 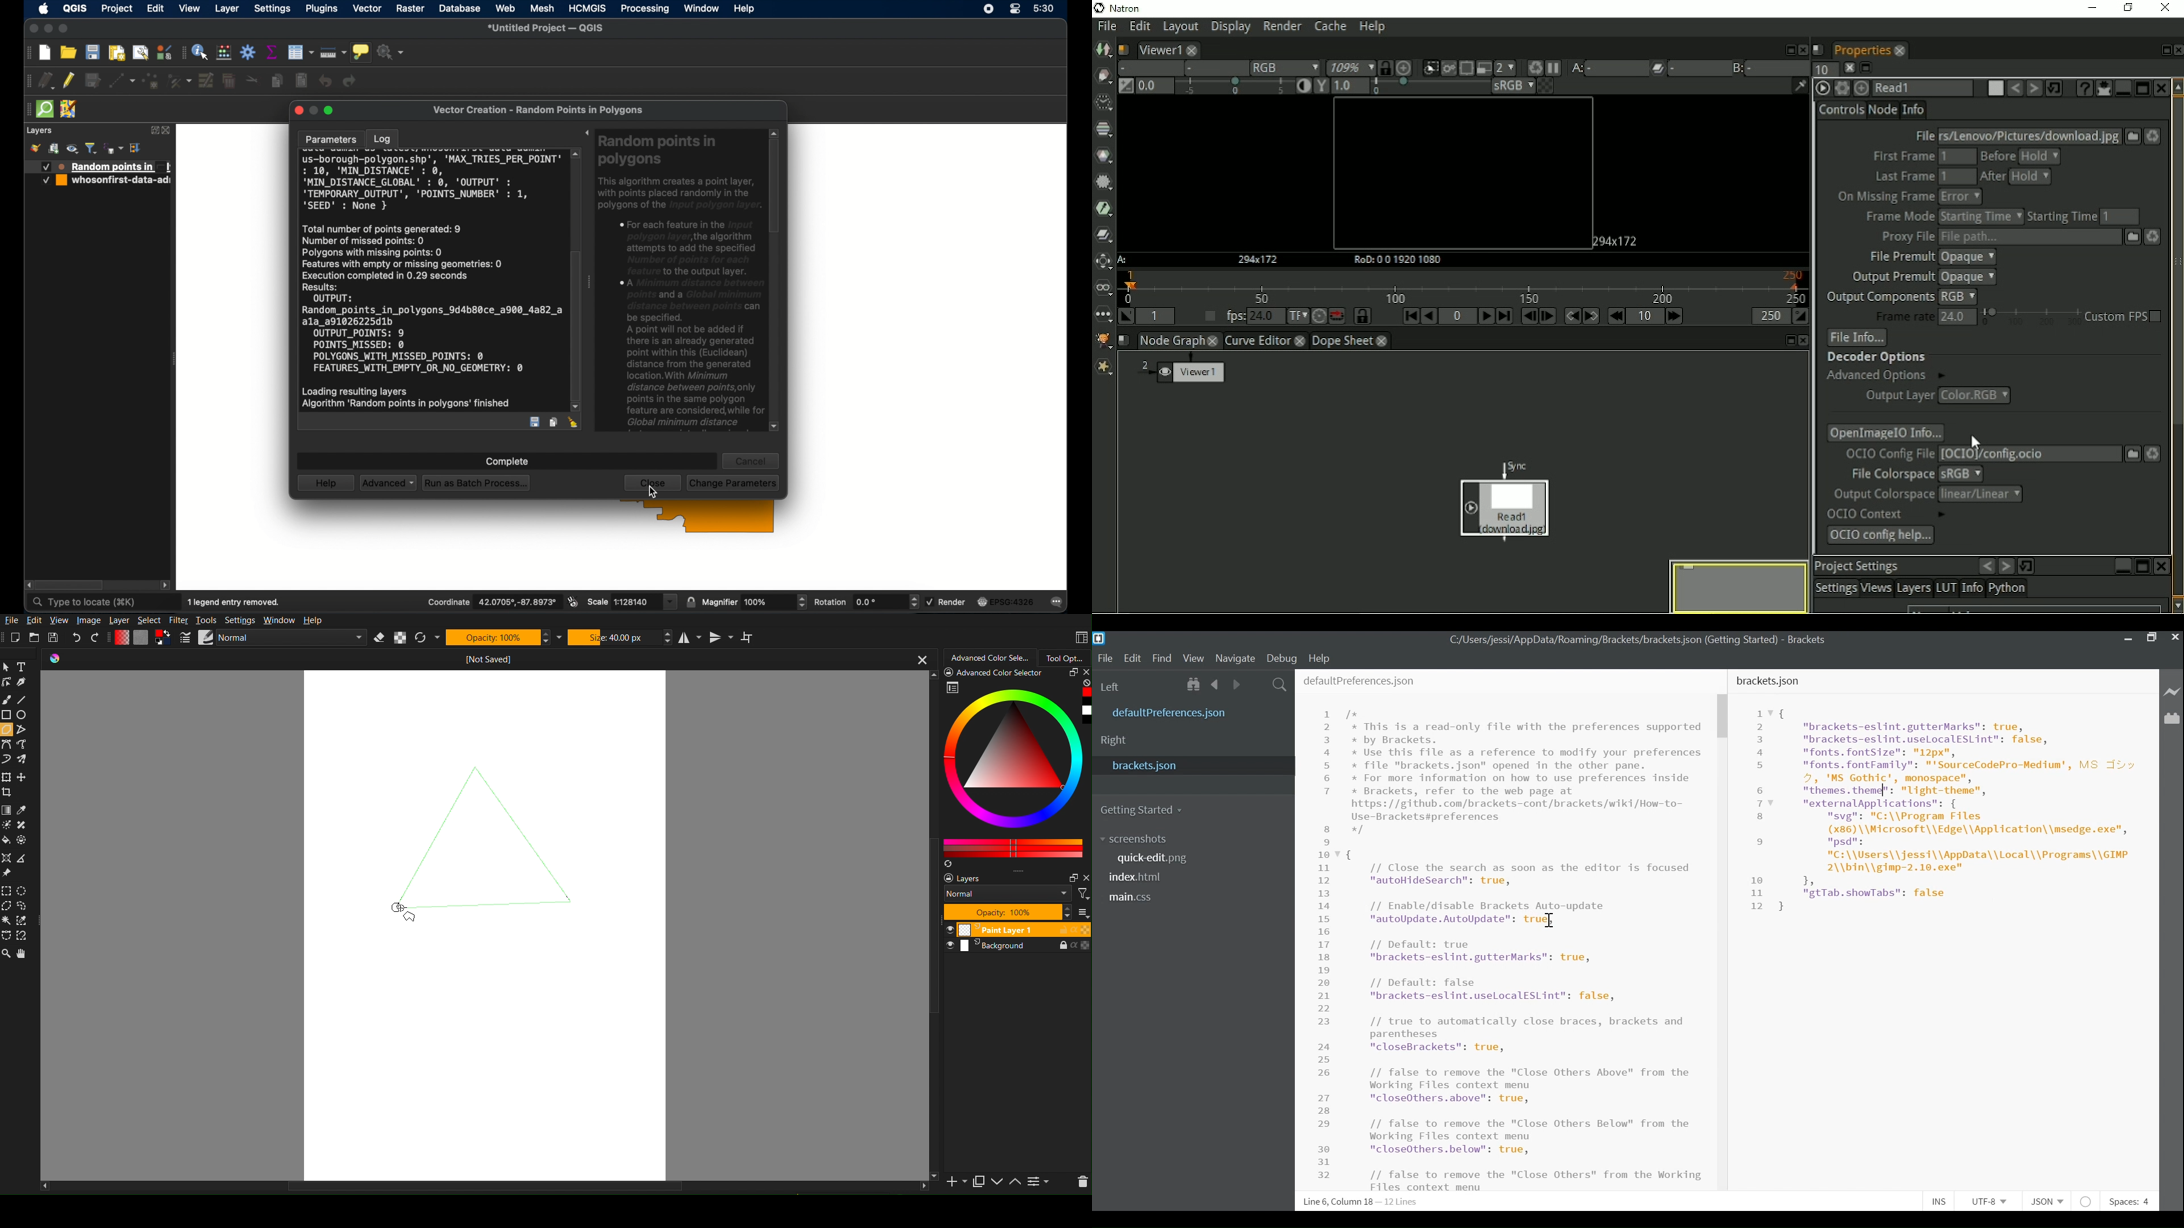 What do you see at coordinates (1645, 317) in the screenshot?
I see `Frame increment` at bounding box center [1645, 317].